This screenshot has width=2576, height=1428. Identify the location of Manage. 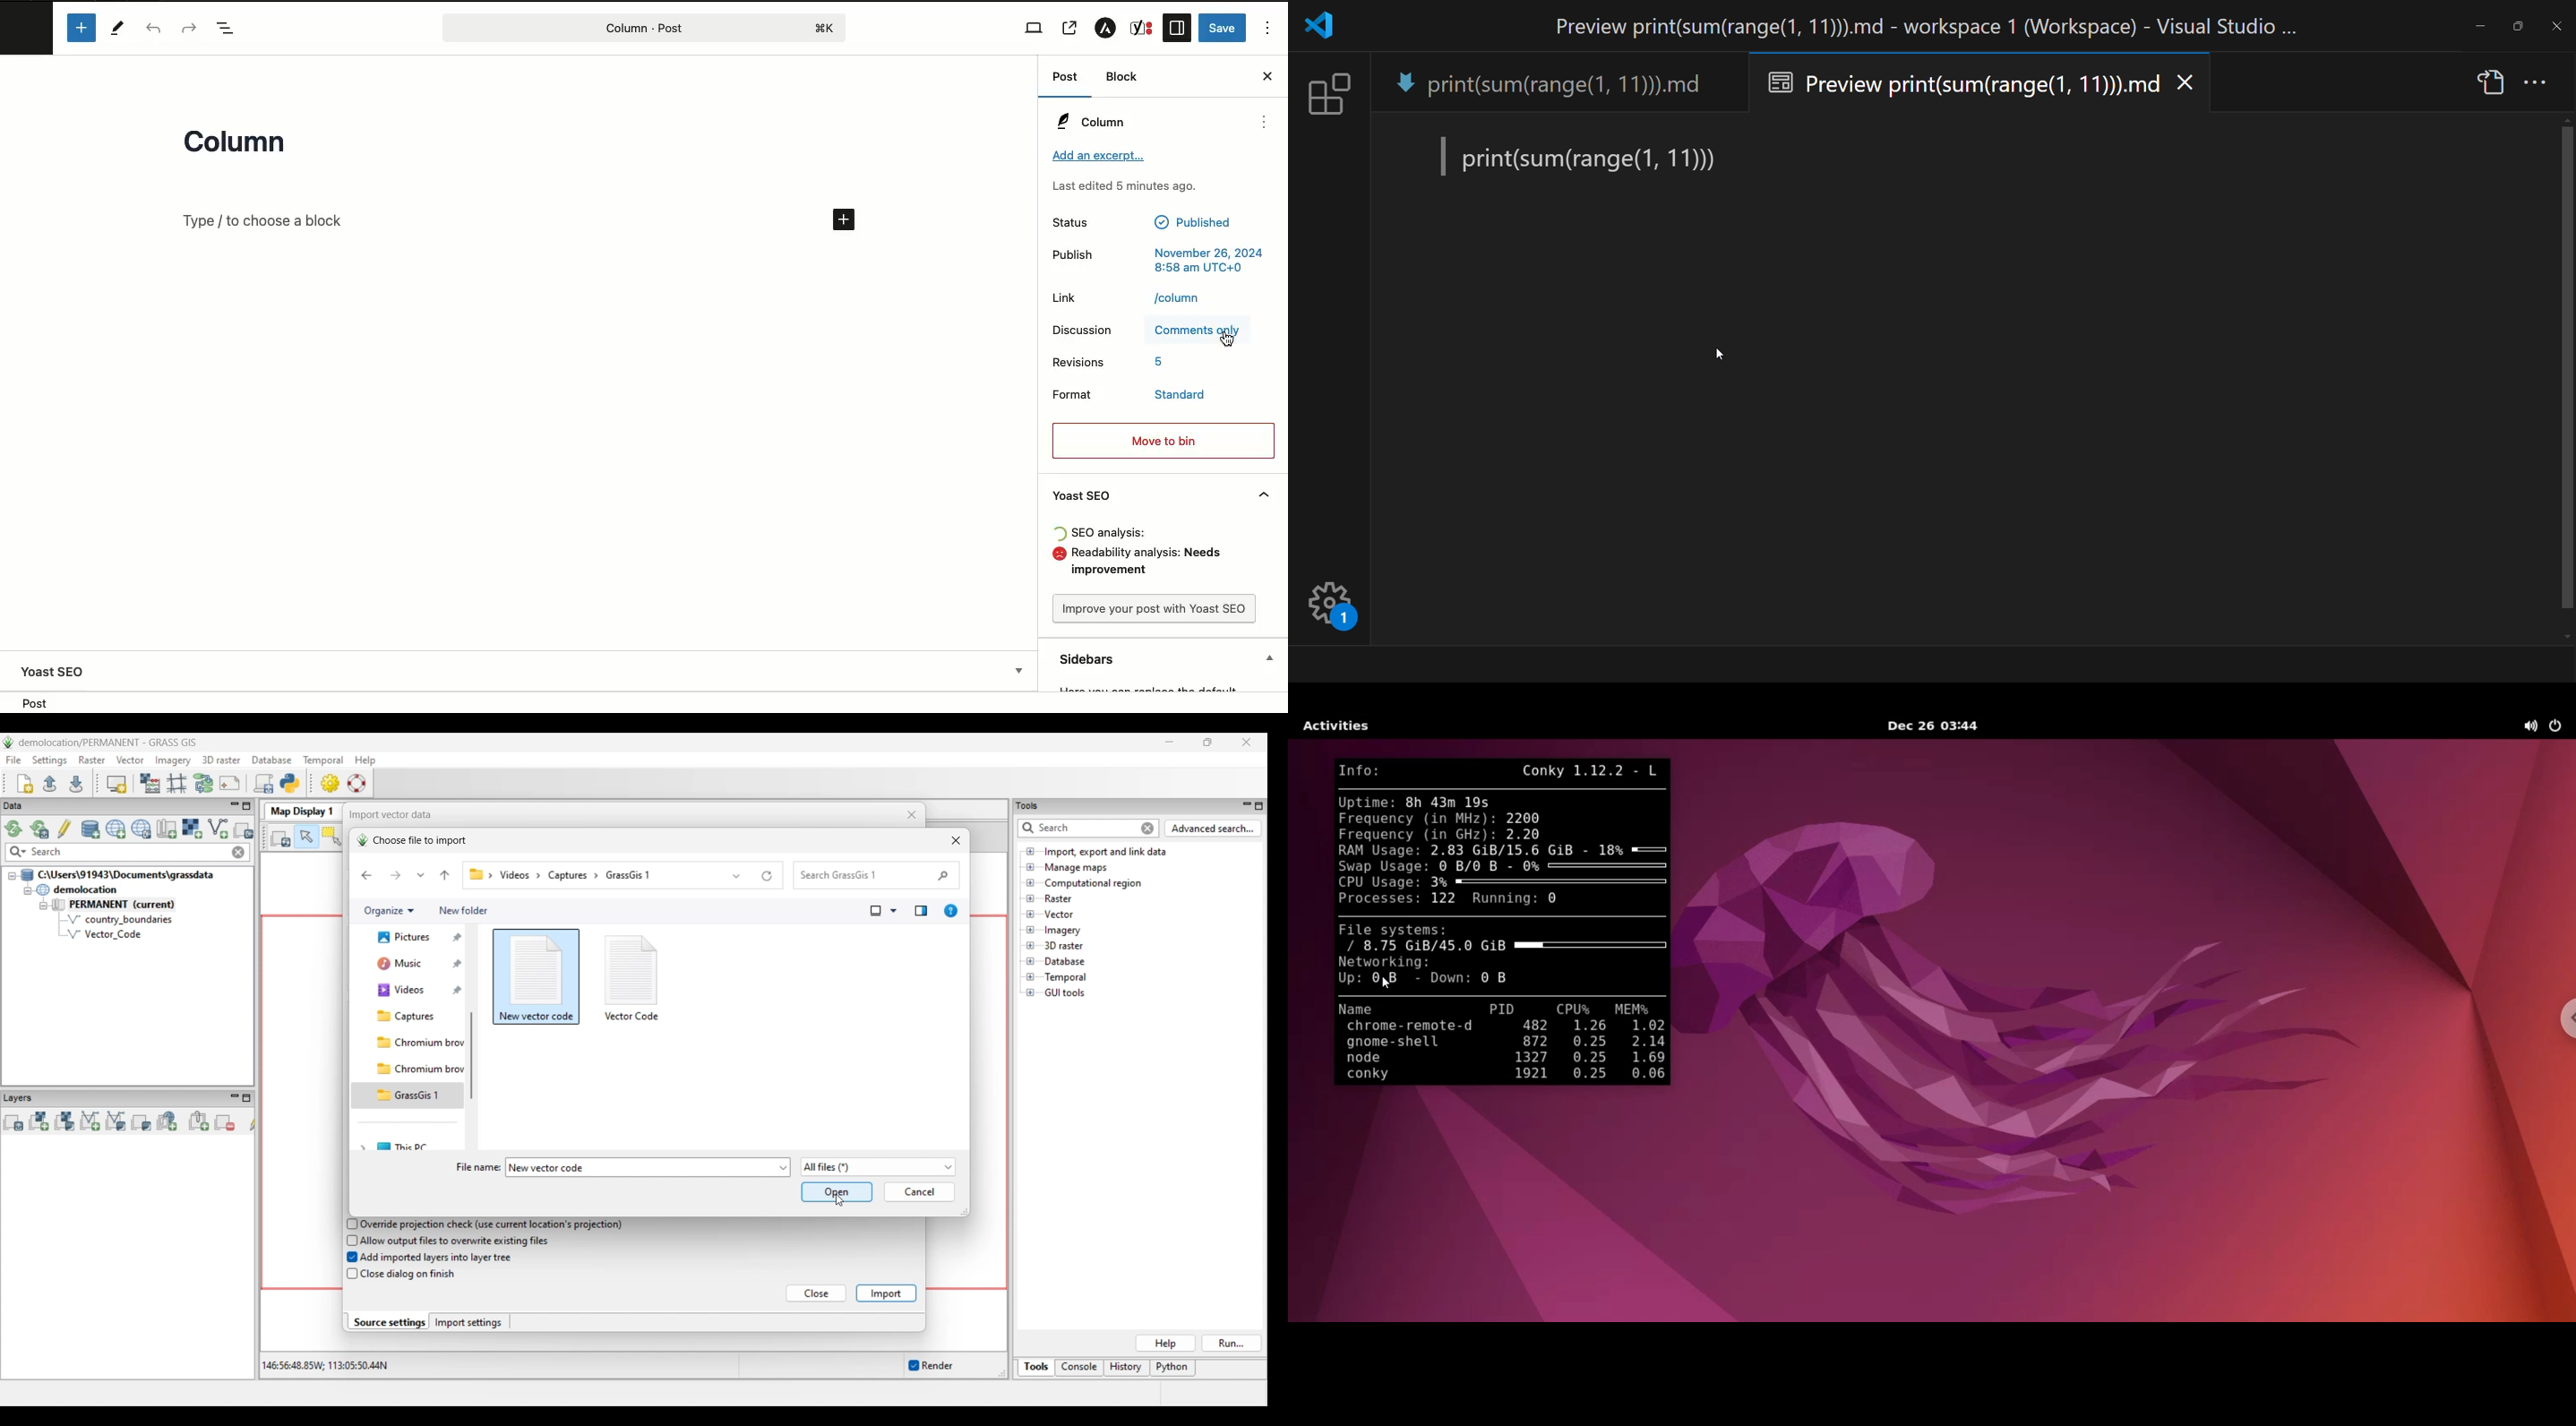
(1333, 608).